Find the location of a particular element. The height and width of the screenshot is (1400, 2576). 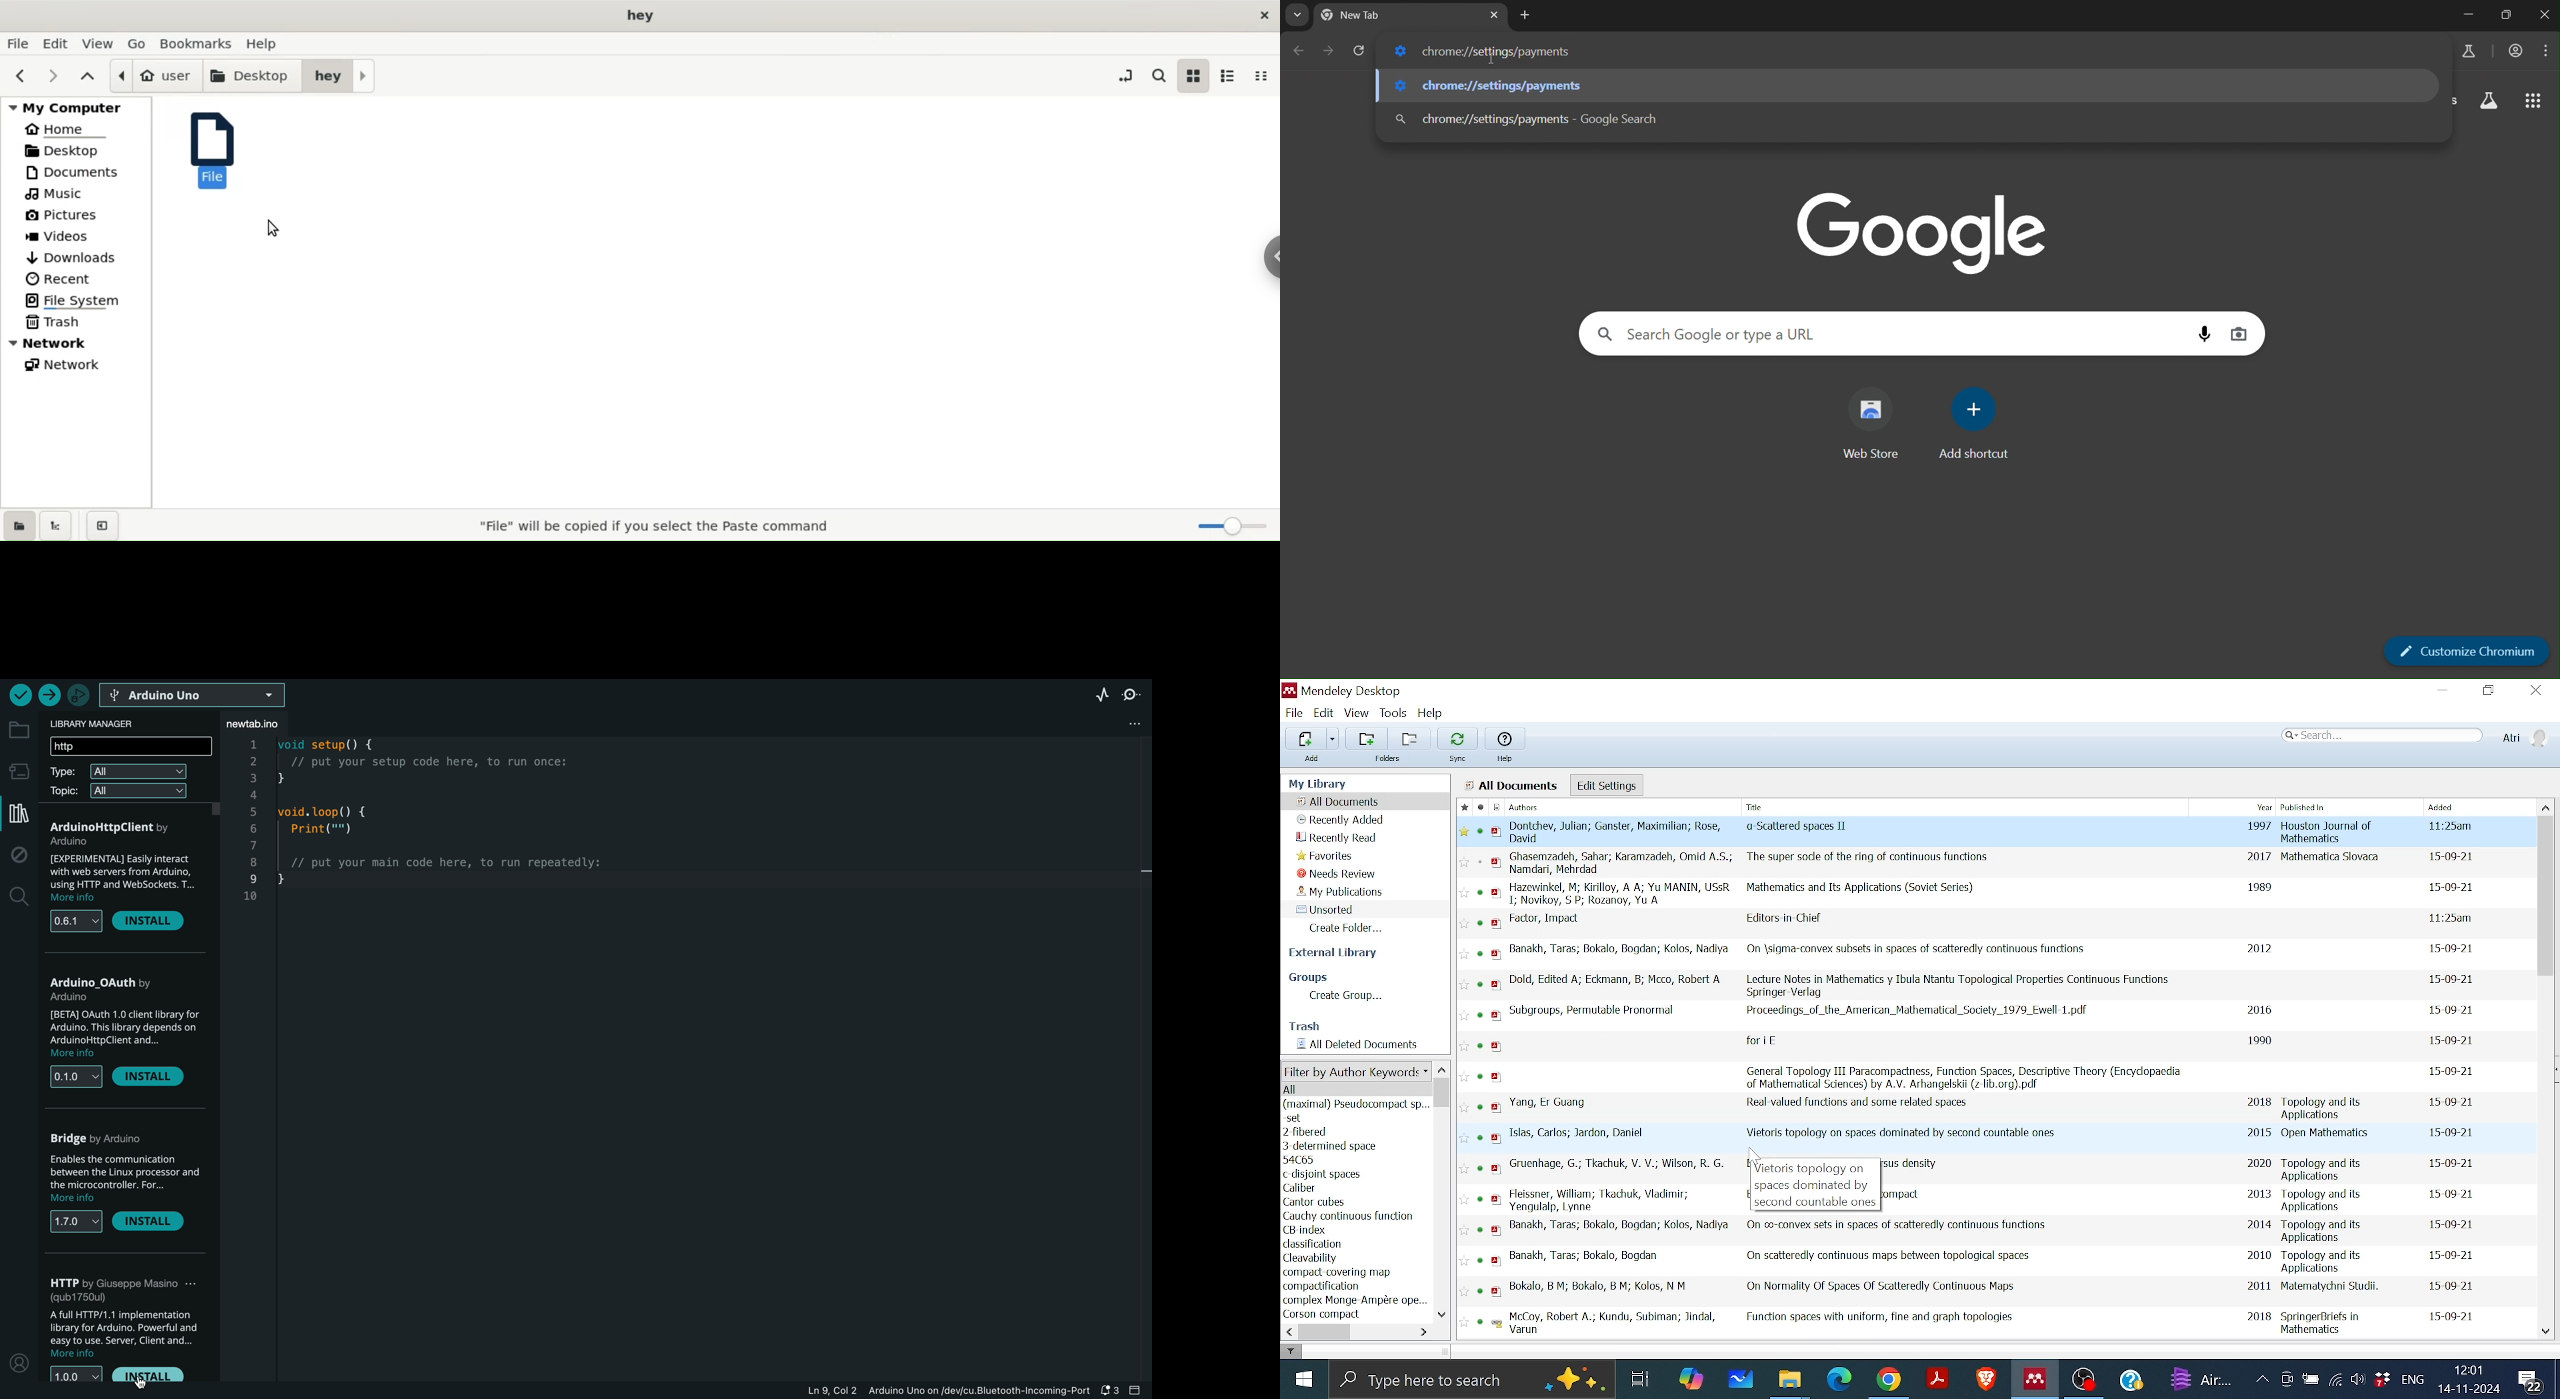

Favourite is located at coordinates (1466, 1137).